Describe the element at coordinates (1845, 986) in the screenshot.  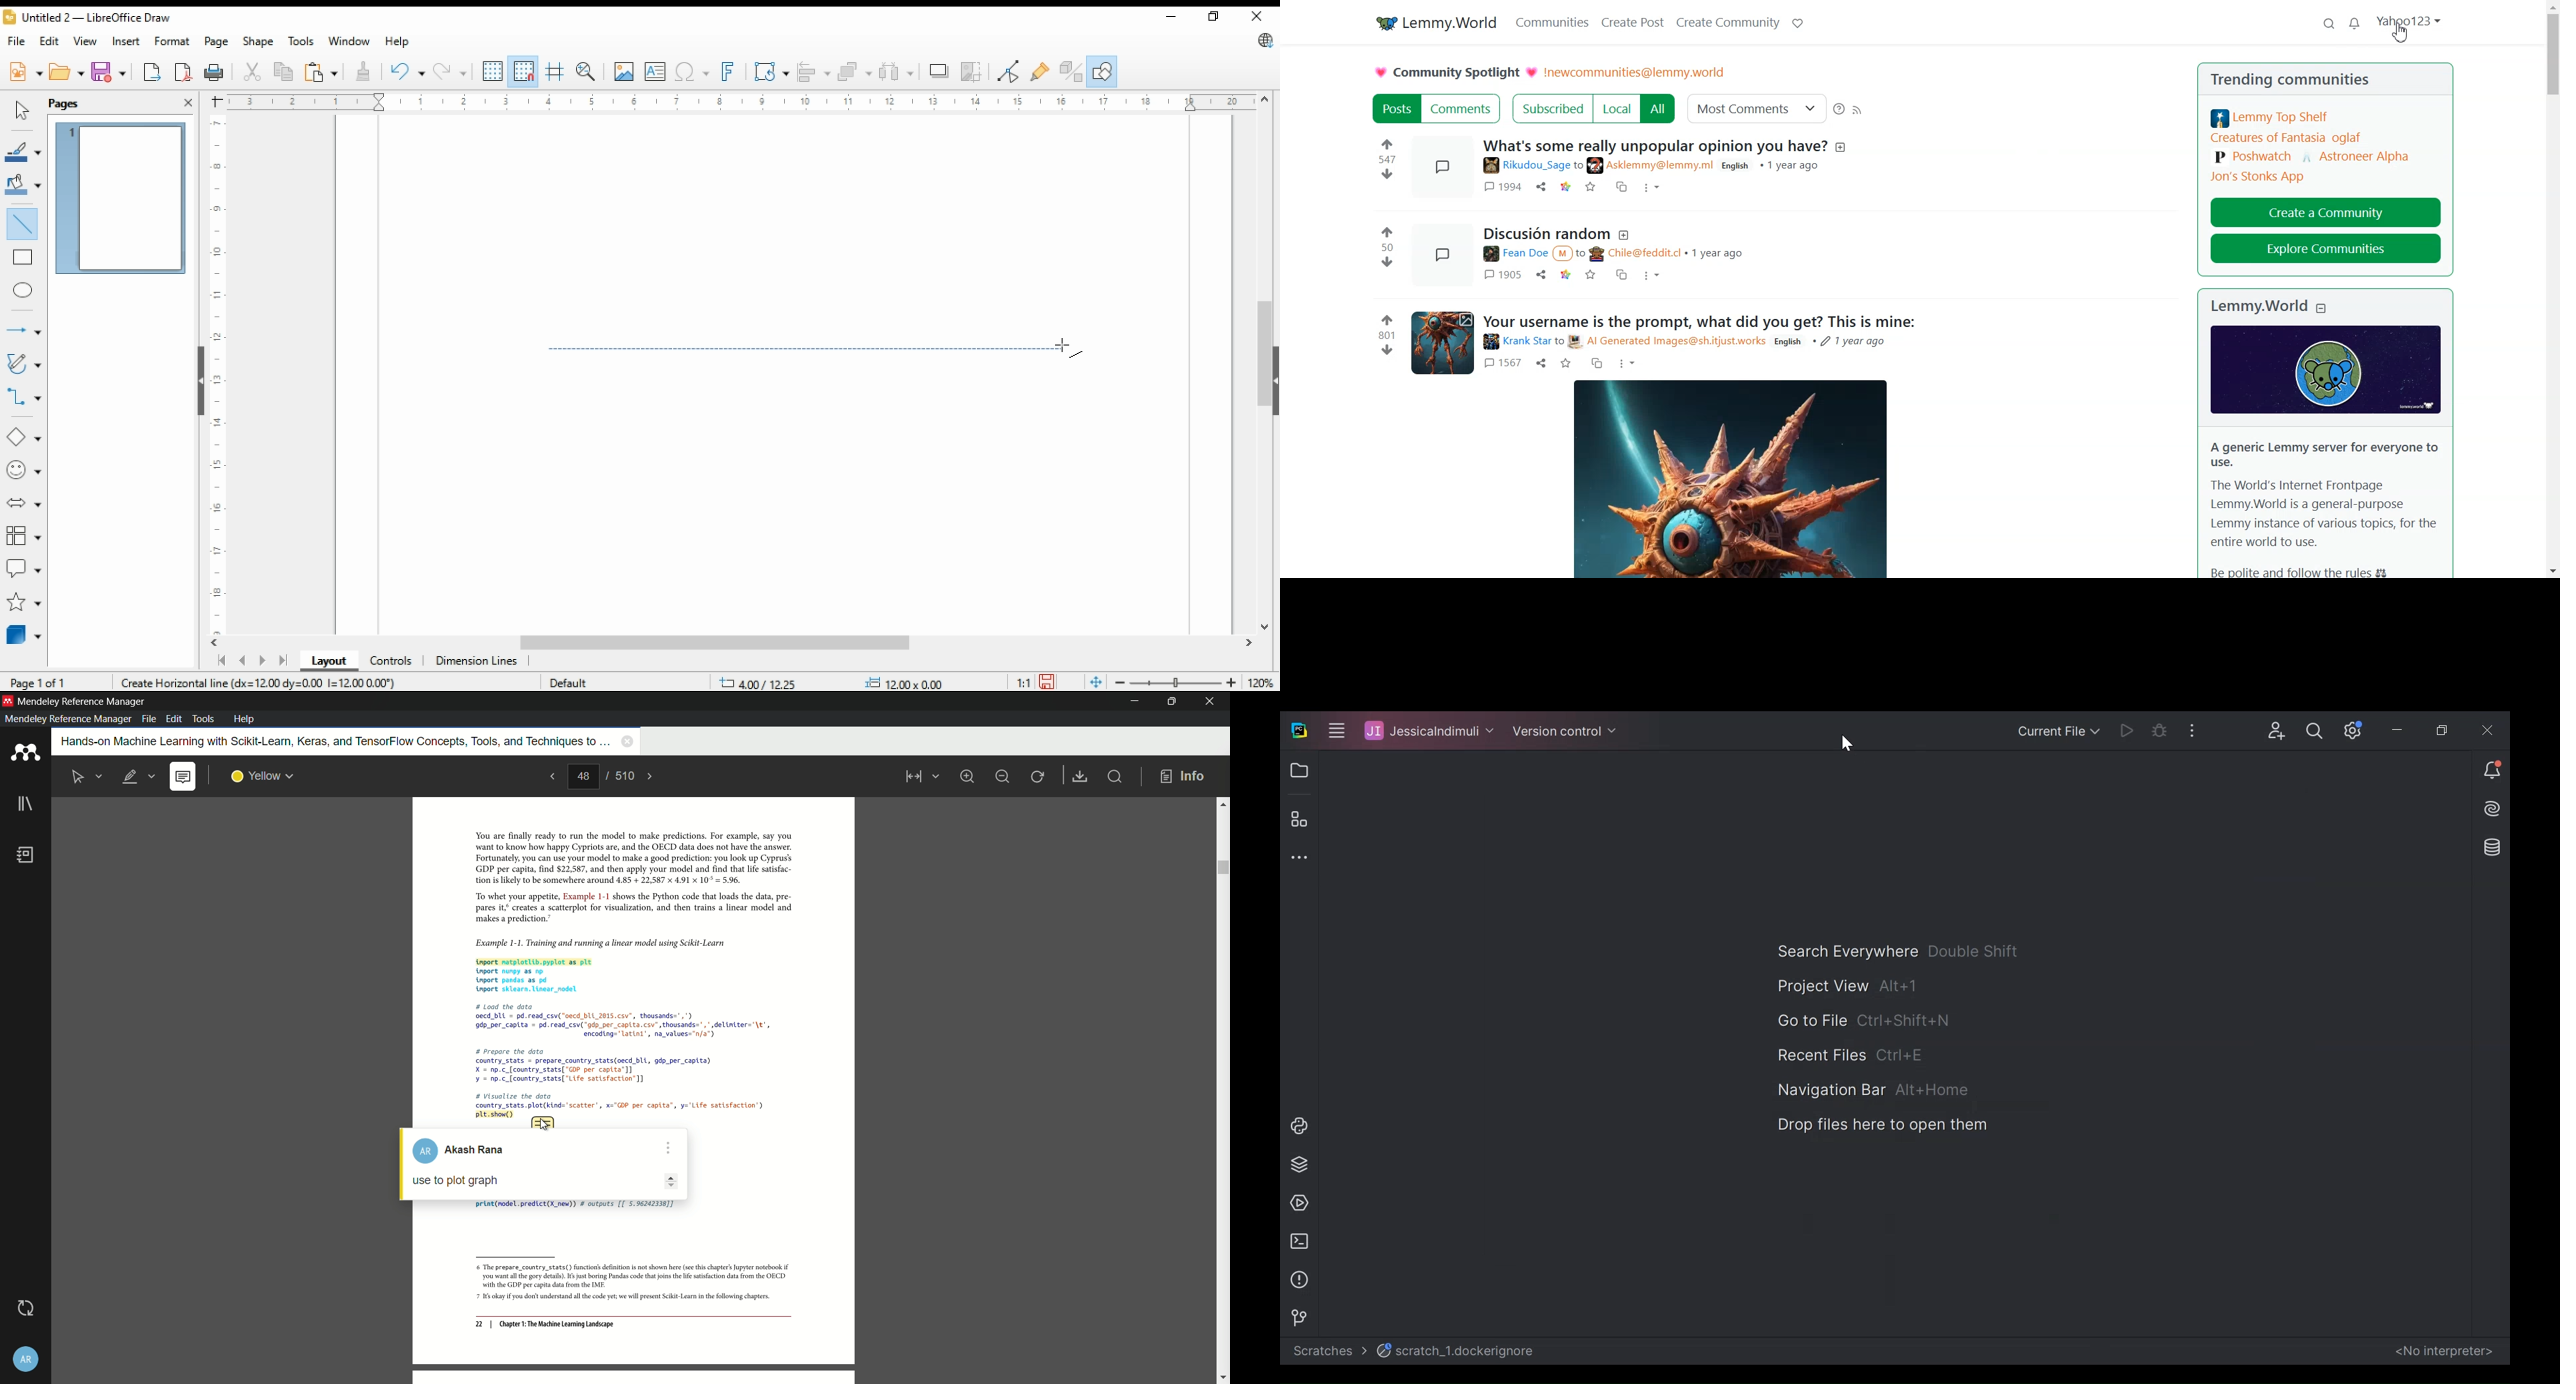
I see `Project View` at that location.